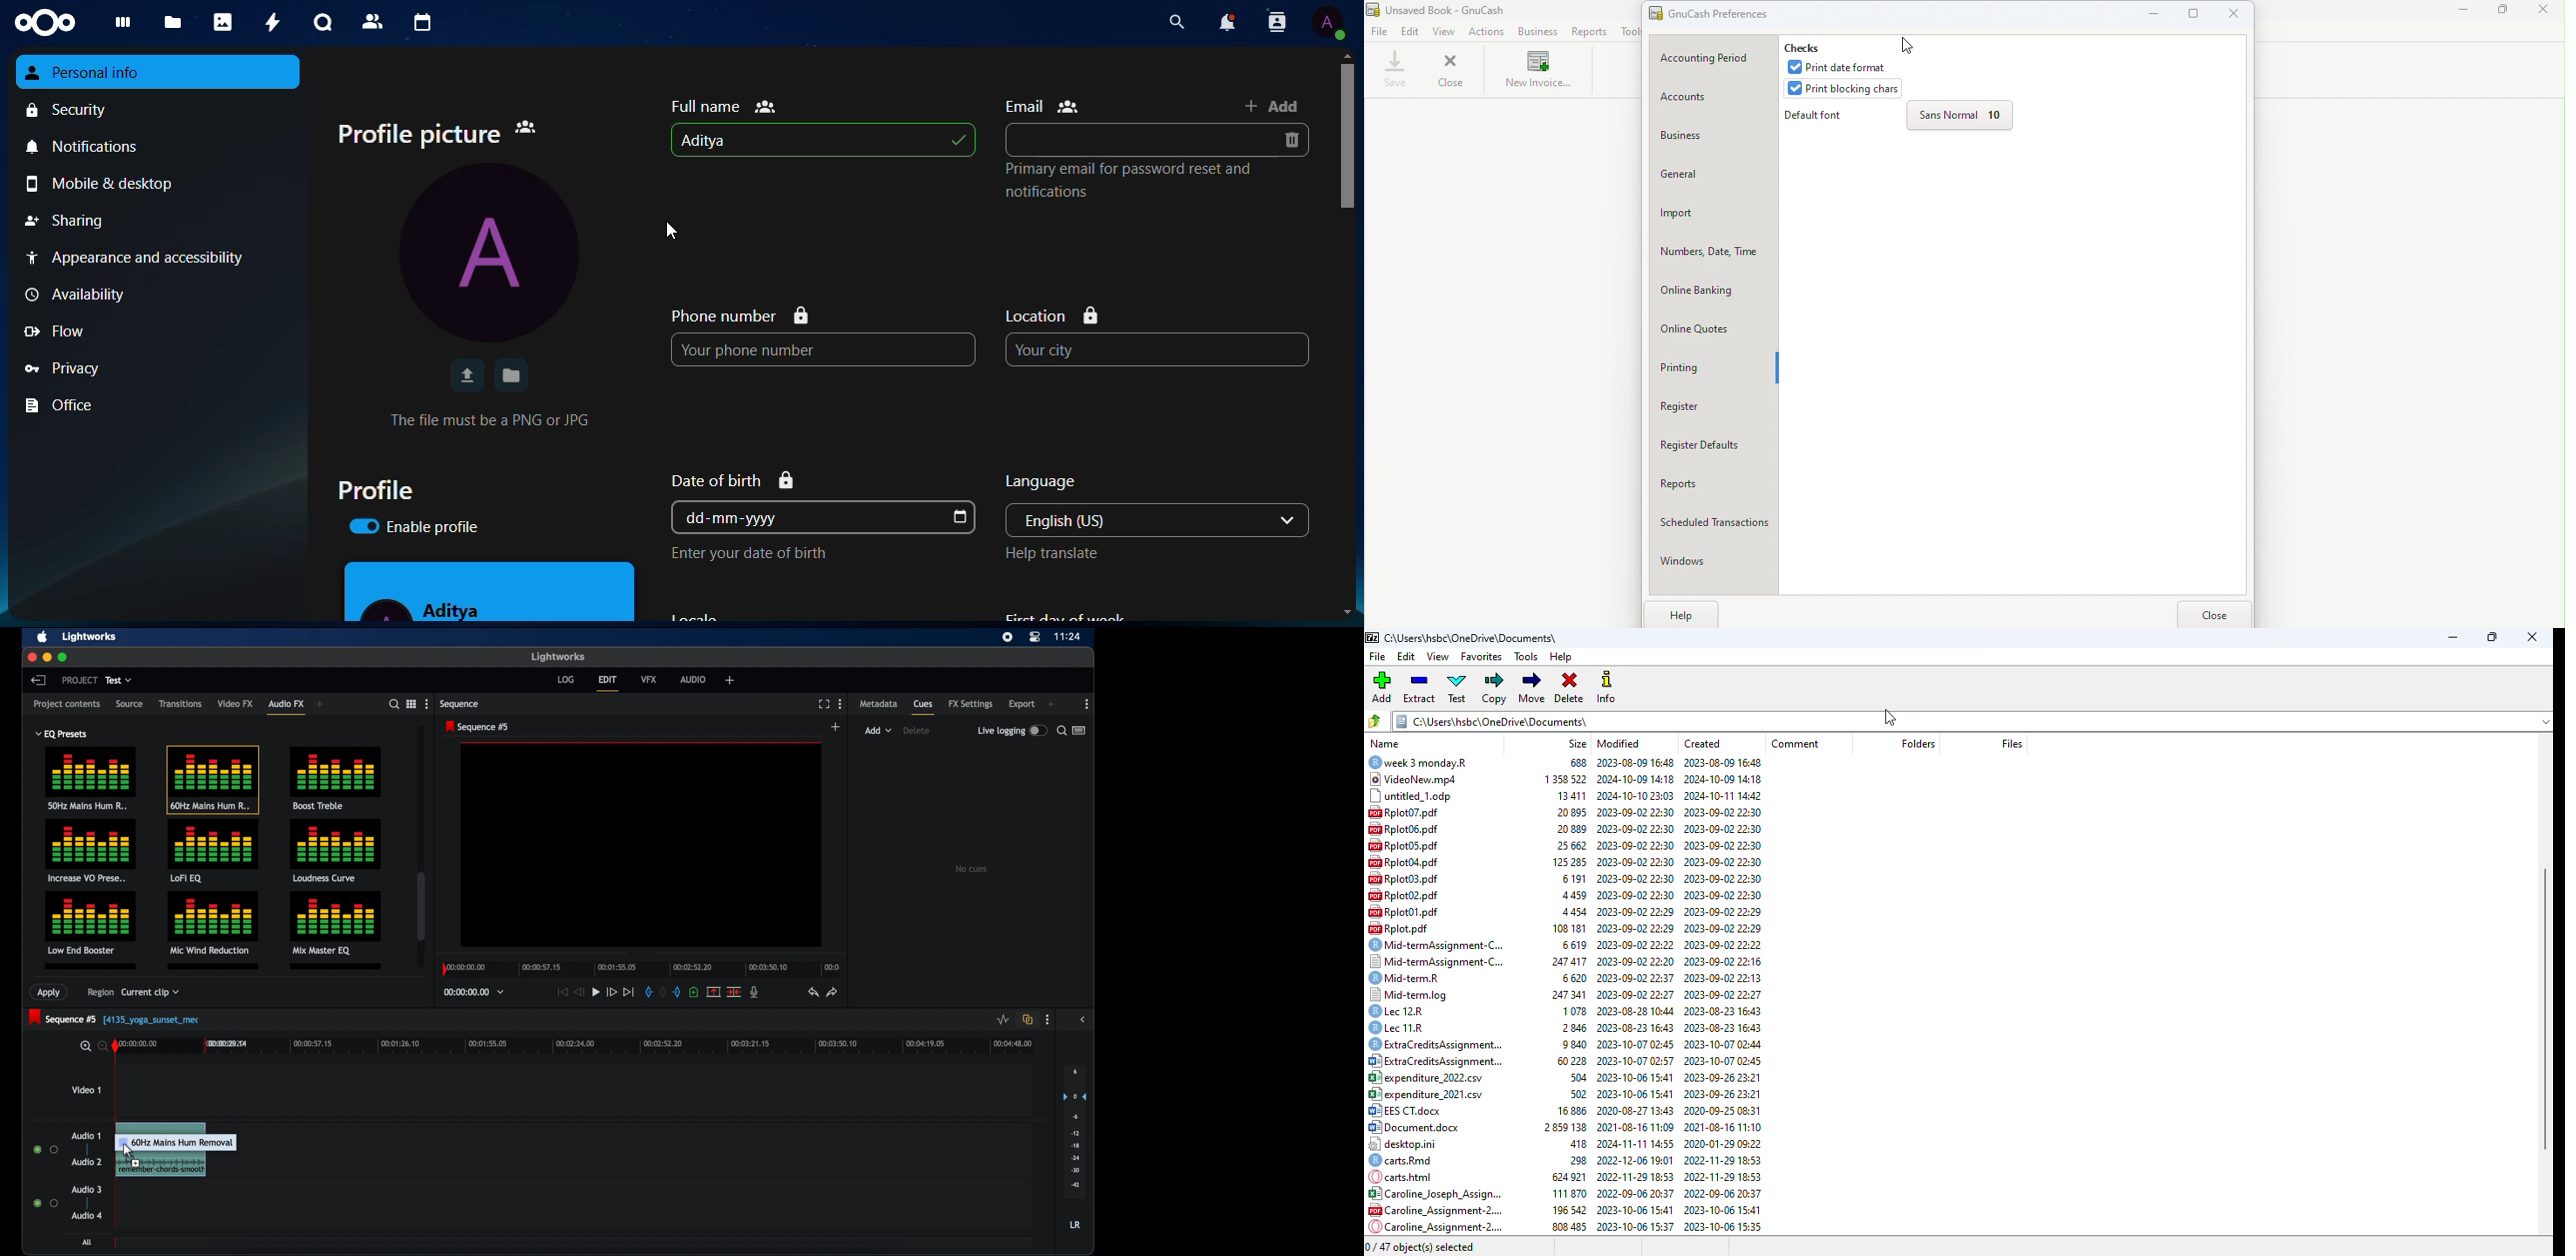 The height and width of the screenshot is (1260, 2576). What do you see at coordinates (1176, 22) in the screenshot?
I see `search` at bounding box center [1176, 22].